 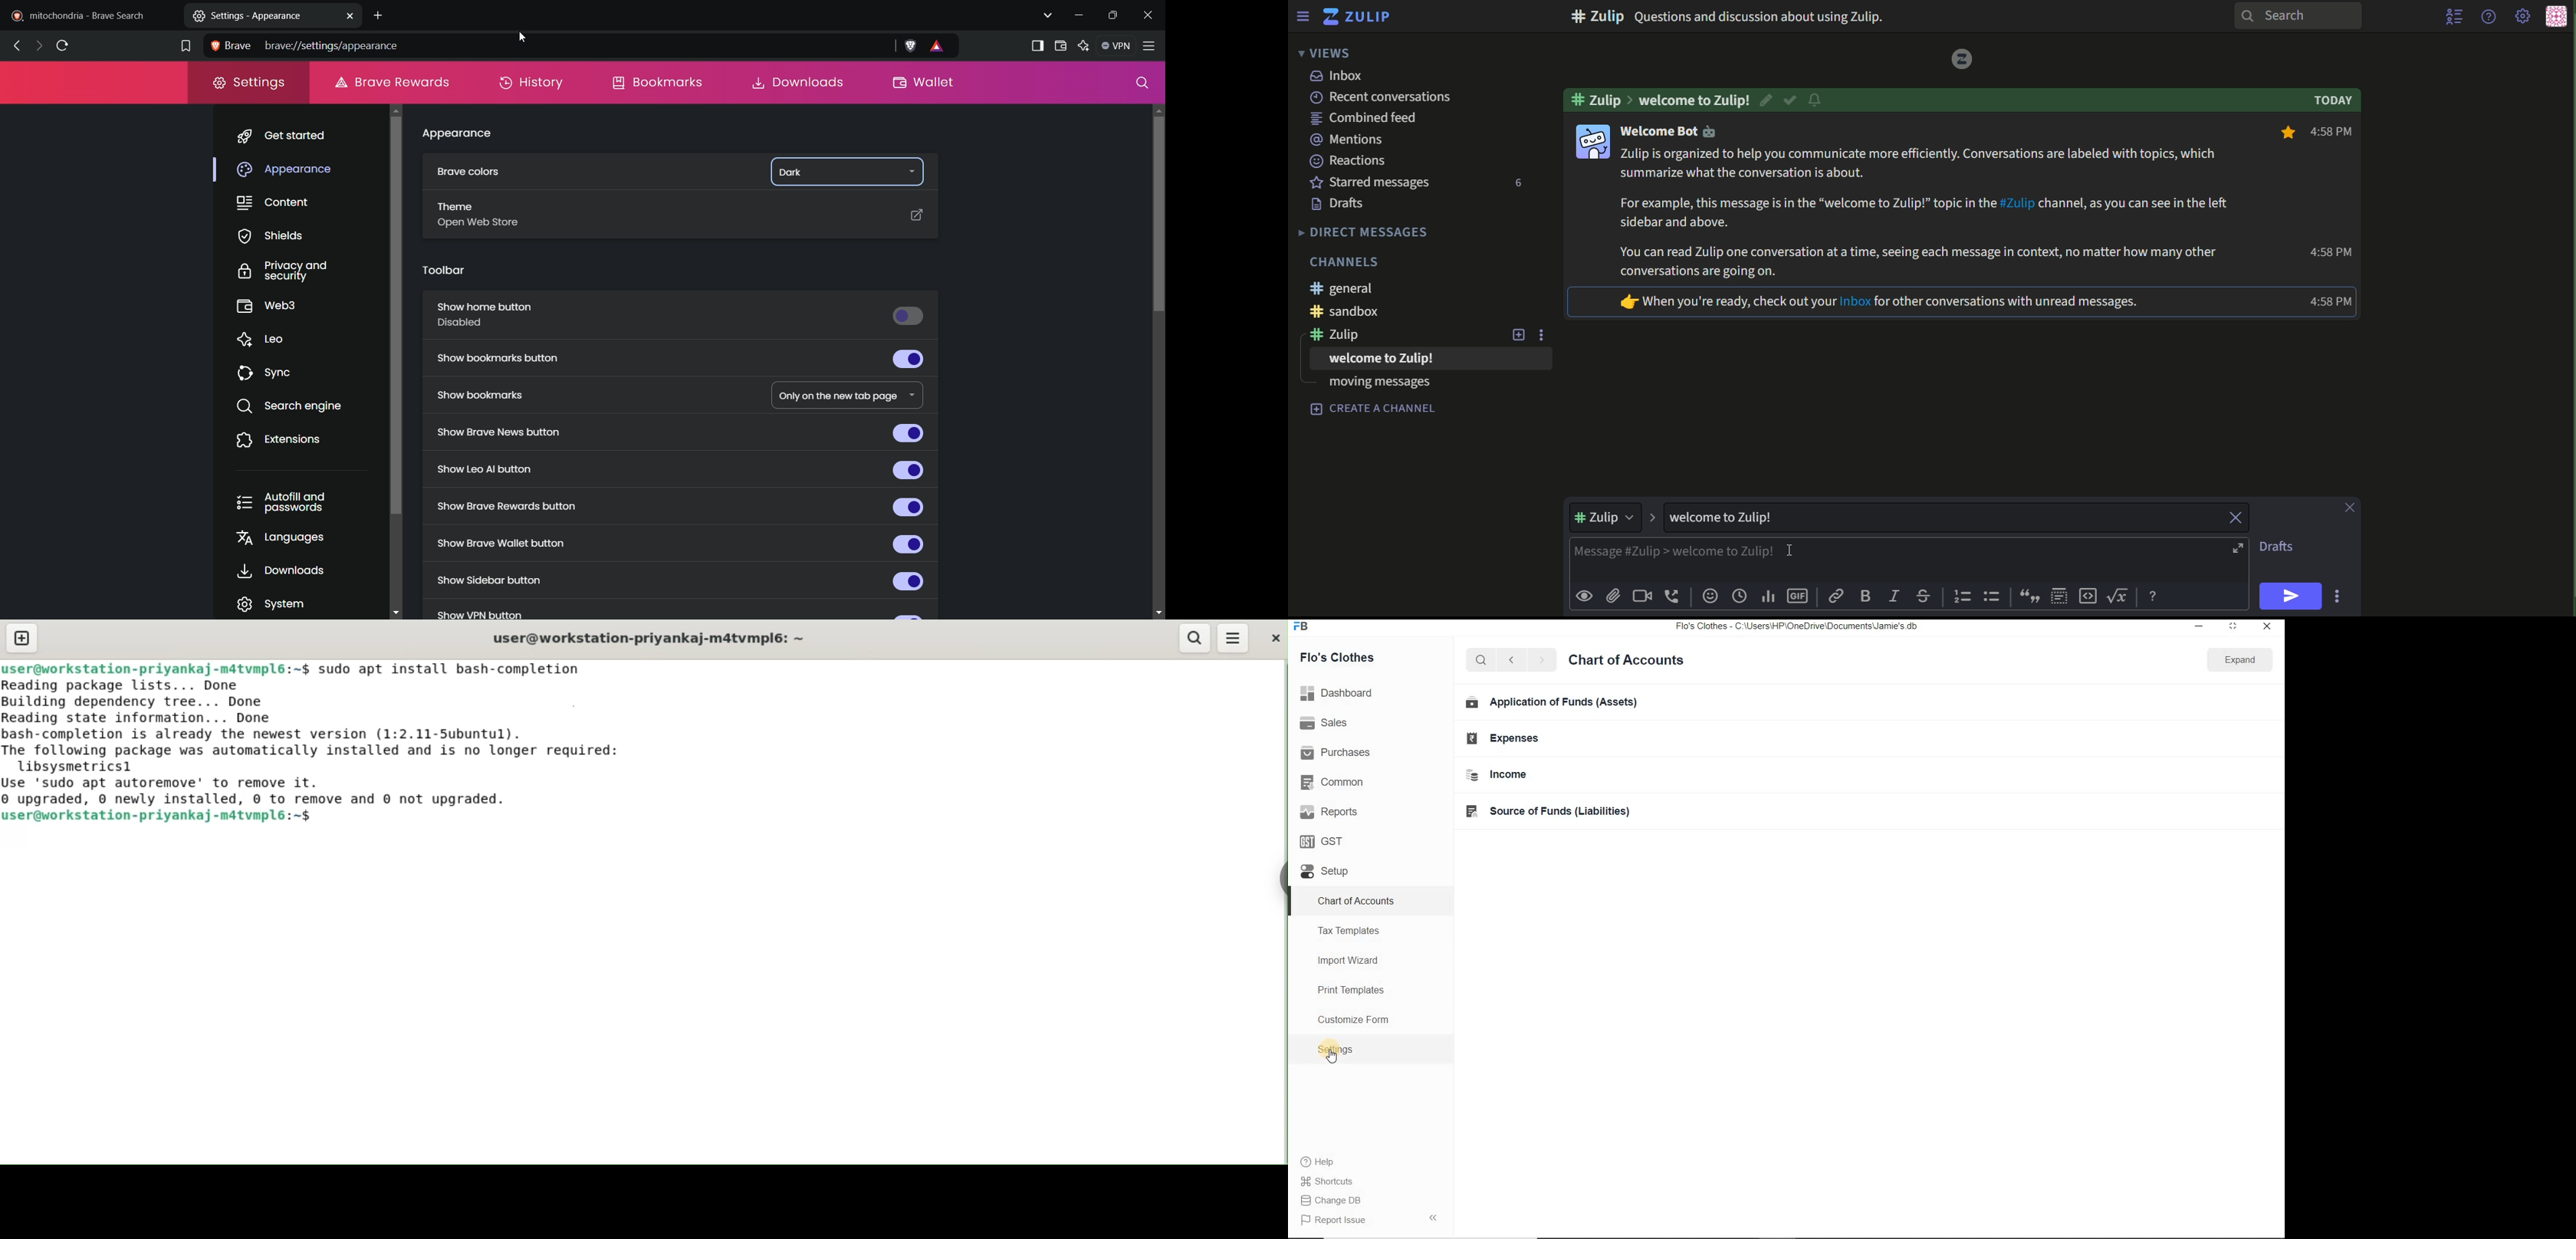 What do you see at coordinates (1739, 597) in the screenshot?
I see `add global time` at bounding box center [1739, 597].